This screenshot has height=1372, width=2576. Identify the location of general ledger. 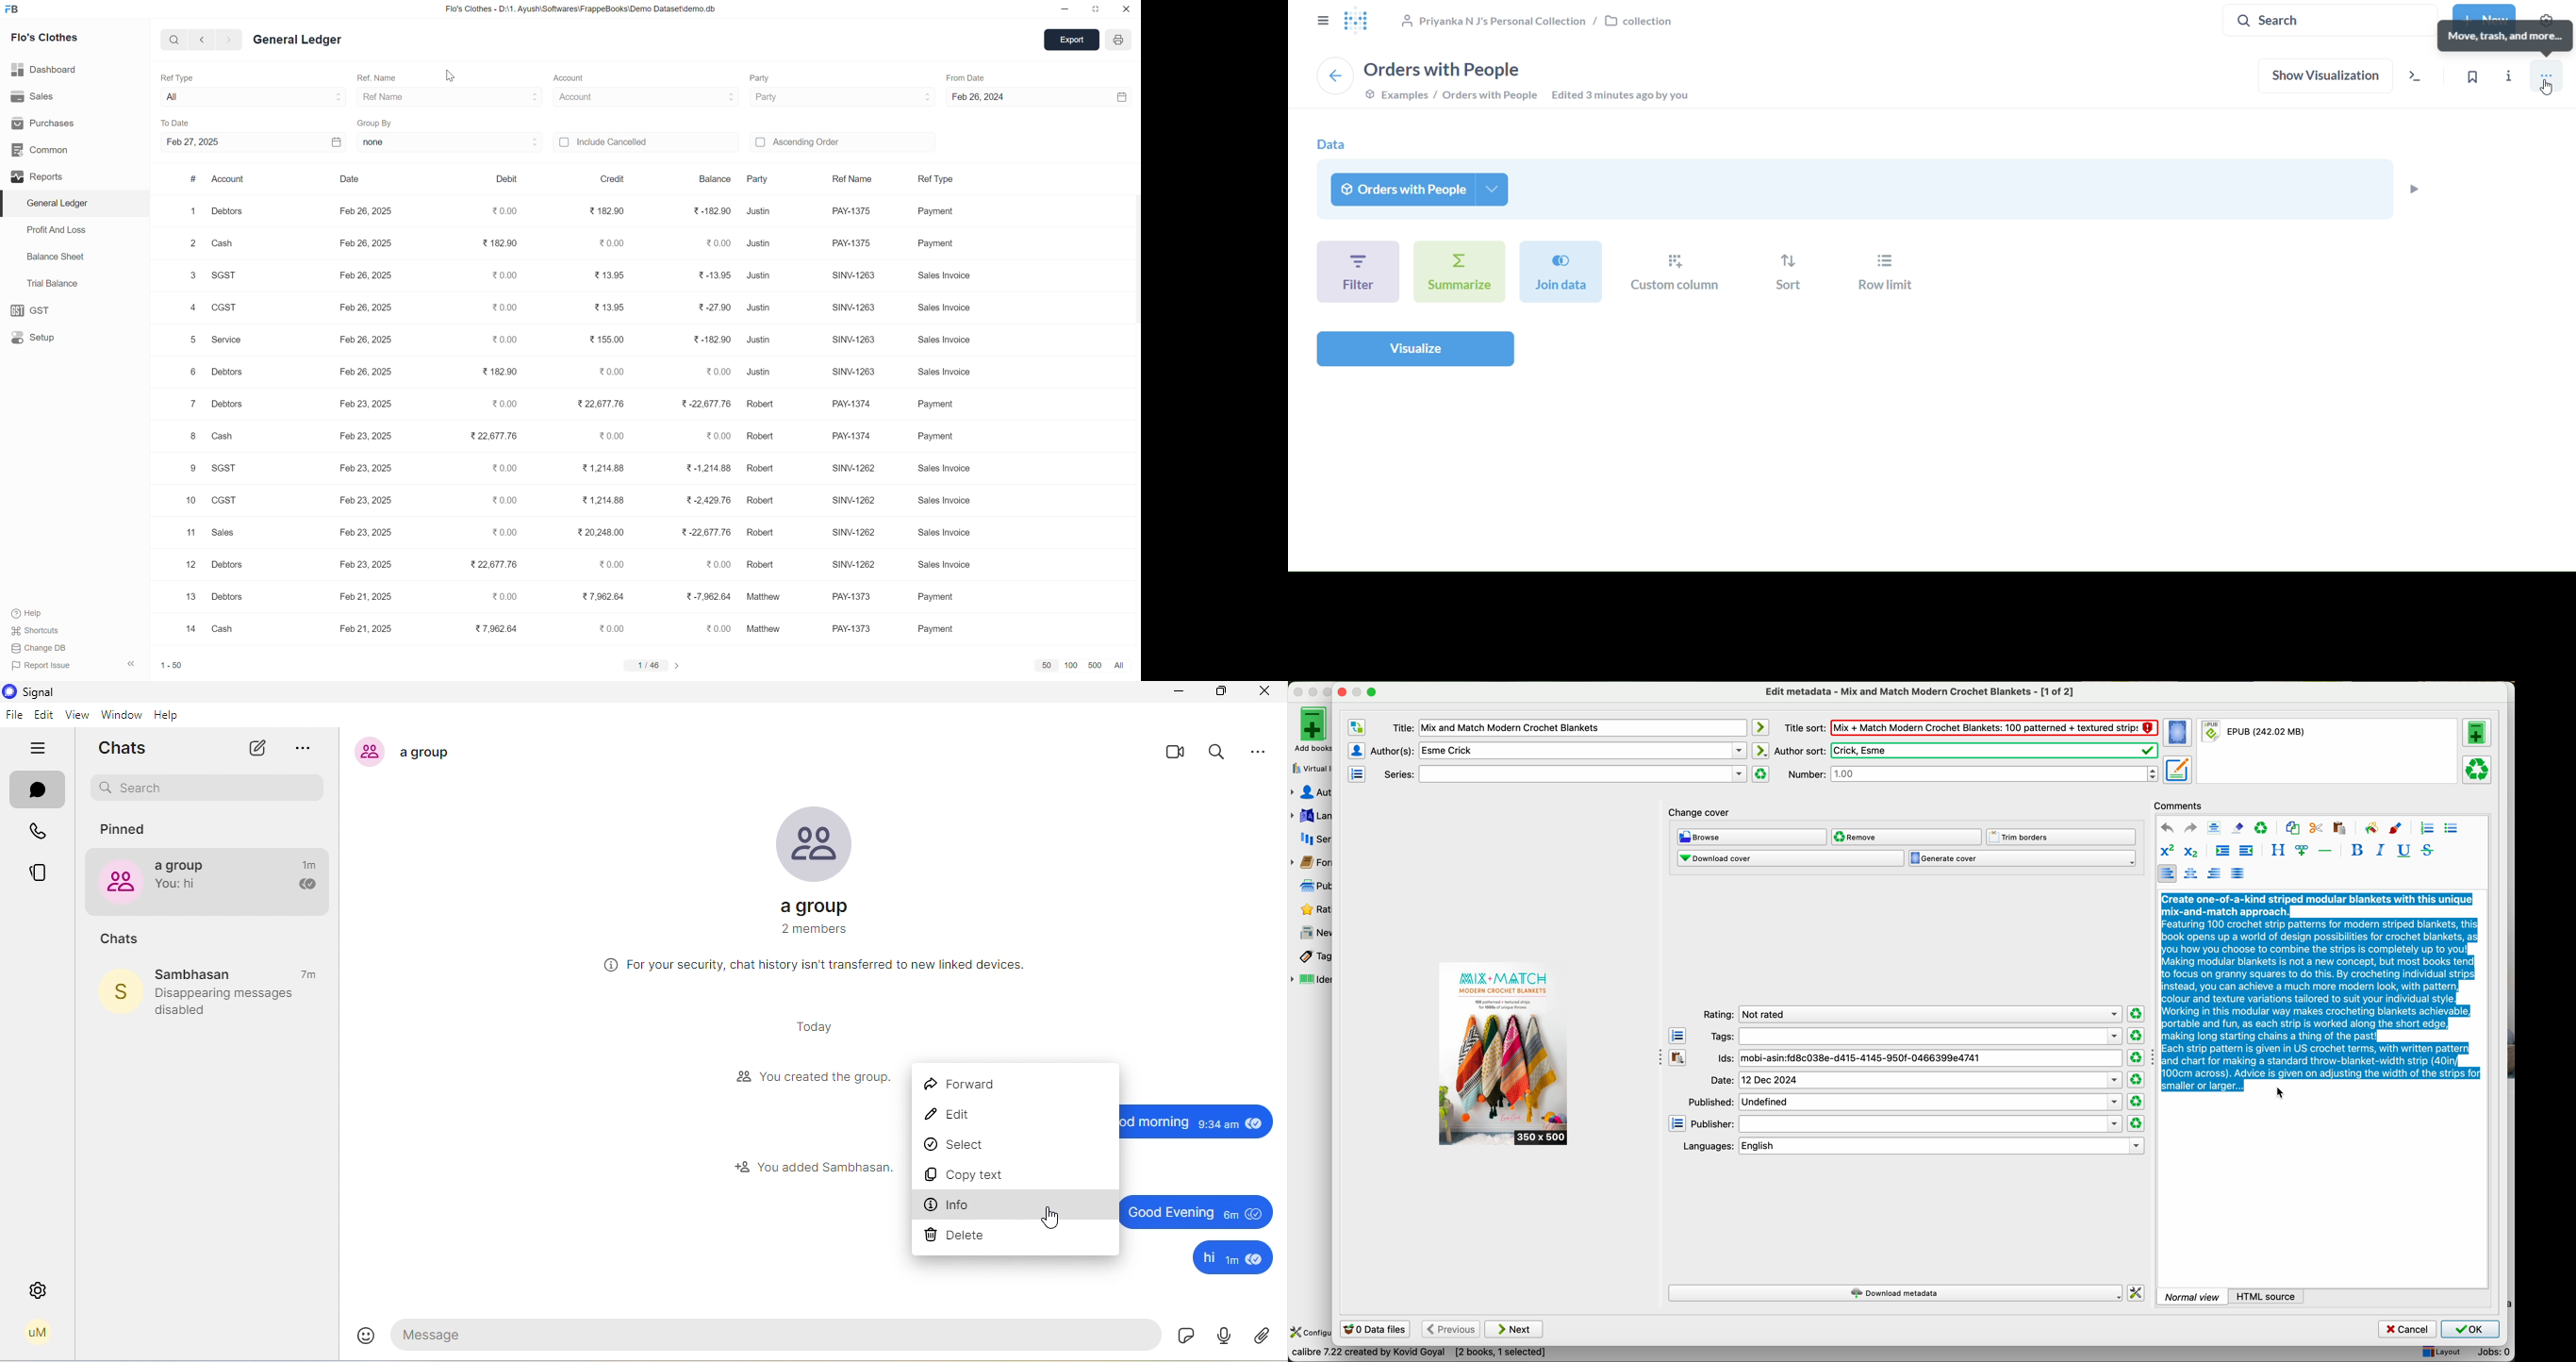
(297, 38).